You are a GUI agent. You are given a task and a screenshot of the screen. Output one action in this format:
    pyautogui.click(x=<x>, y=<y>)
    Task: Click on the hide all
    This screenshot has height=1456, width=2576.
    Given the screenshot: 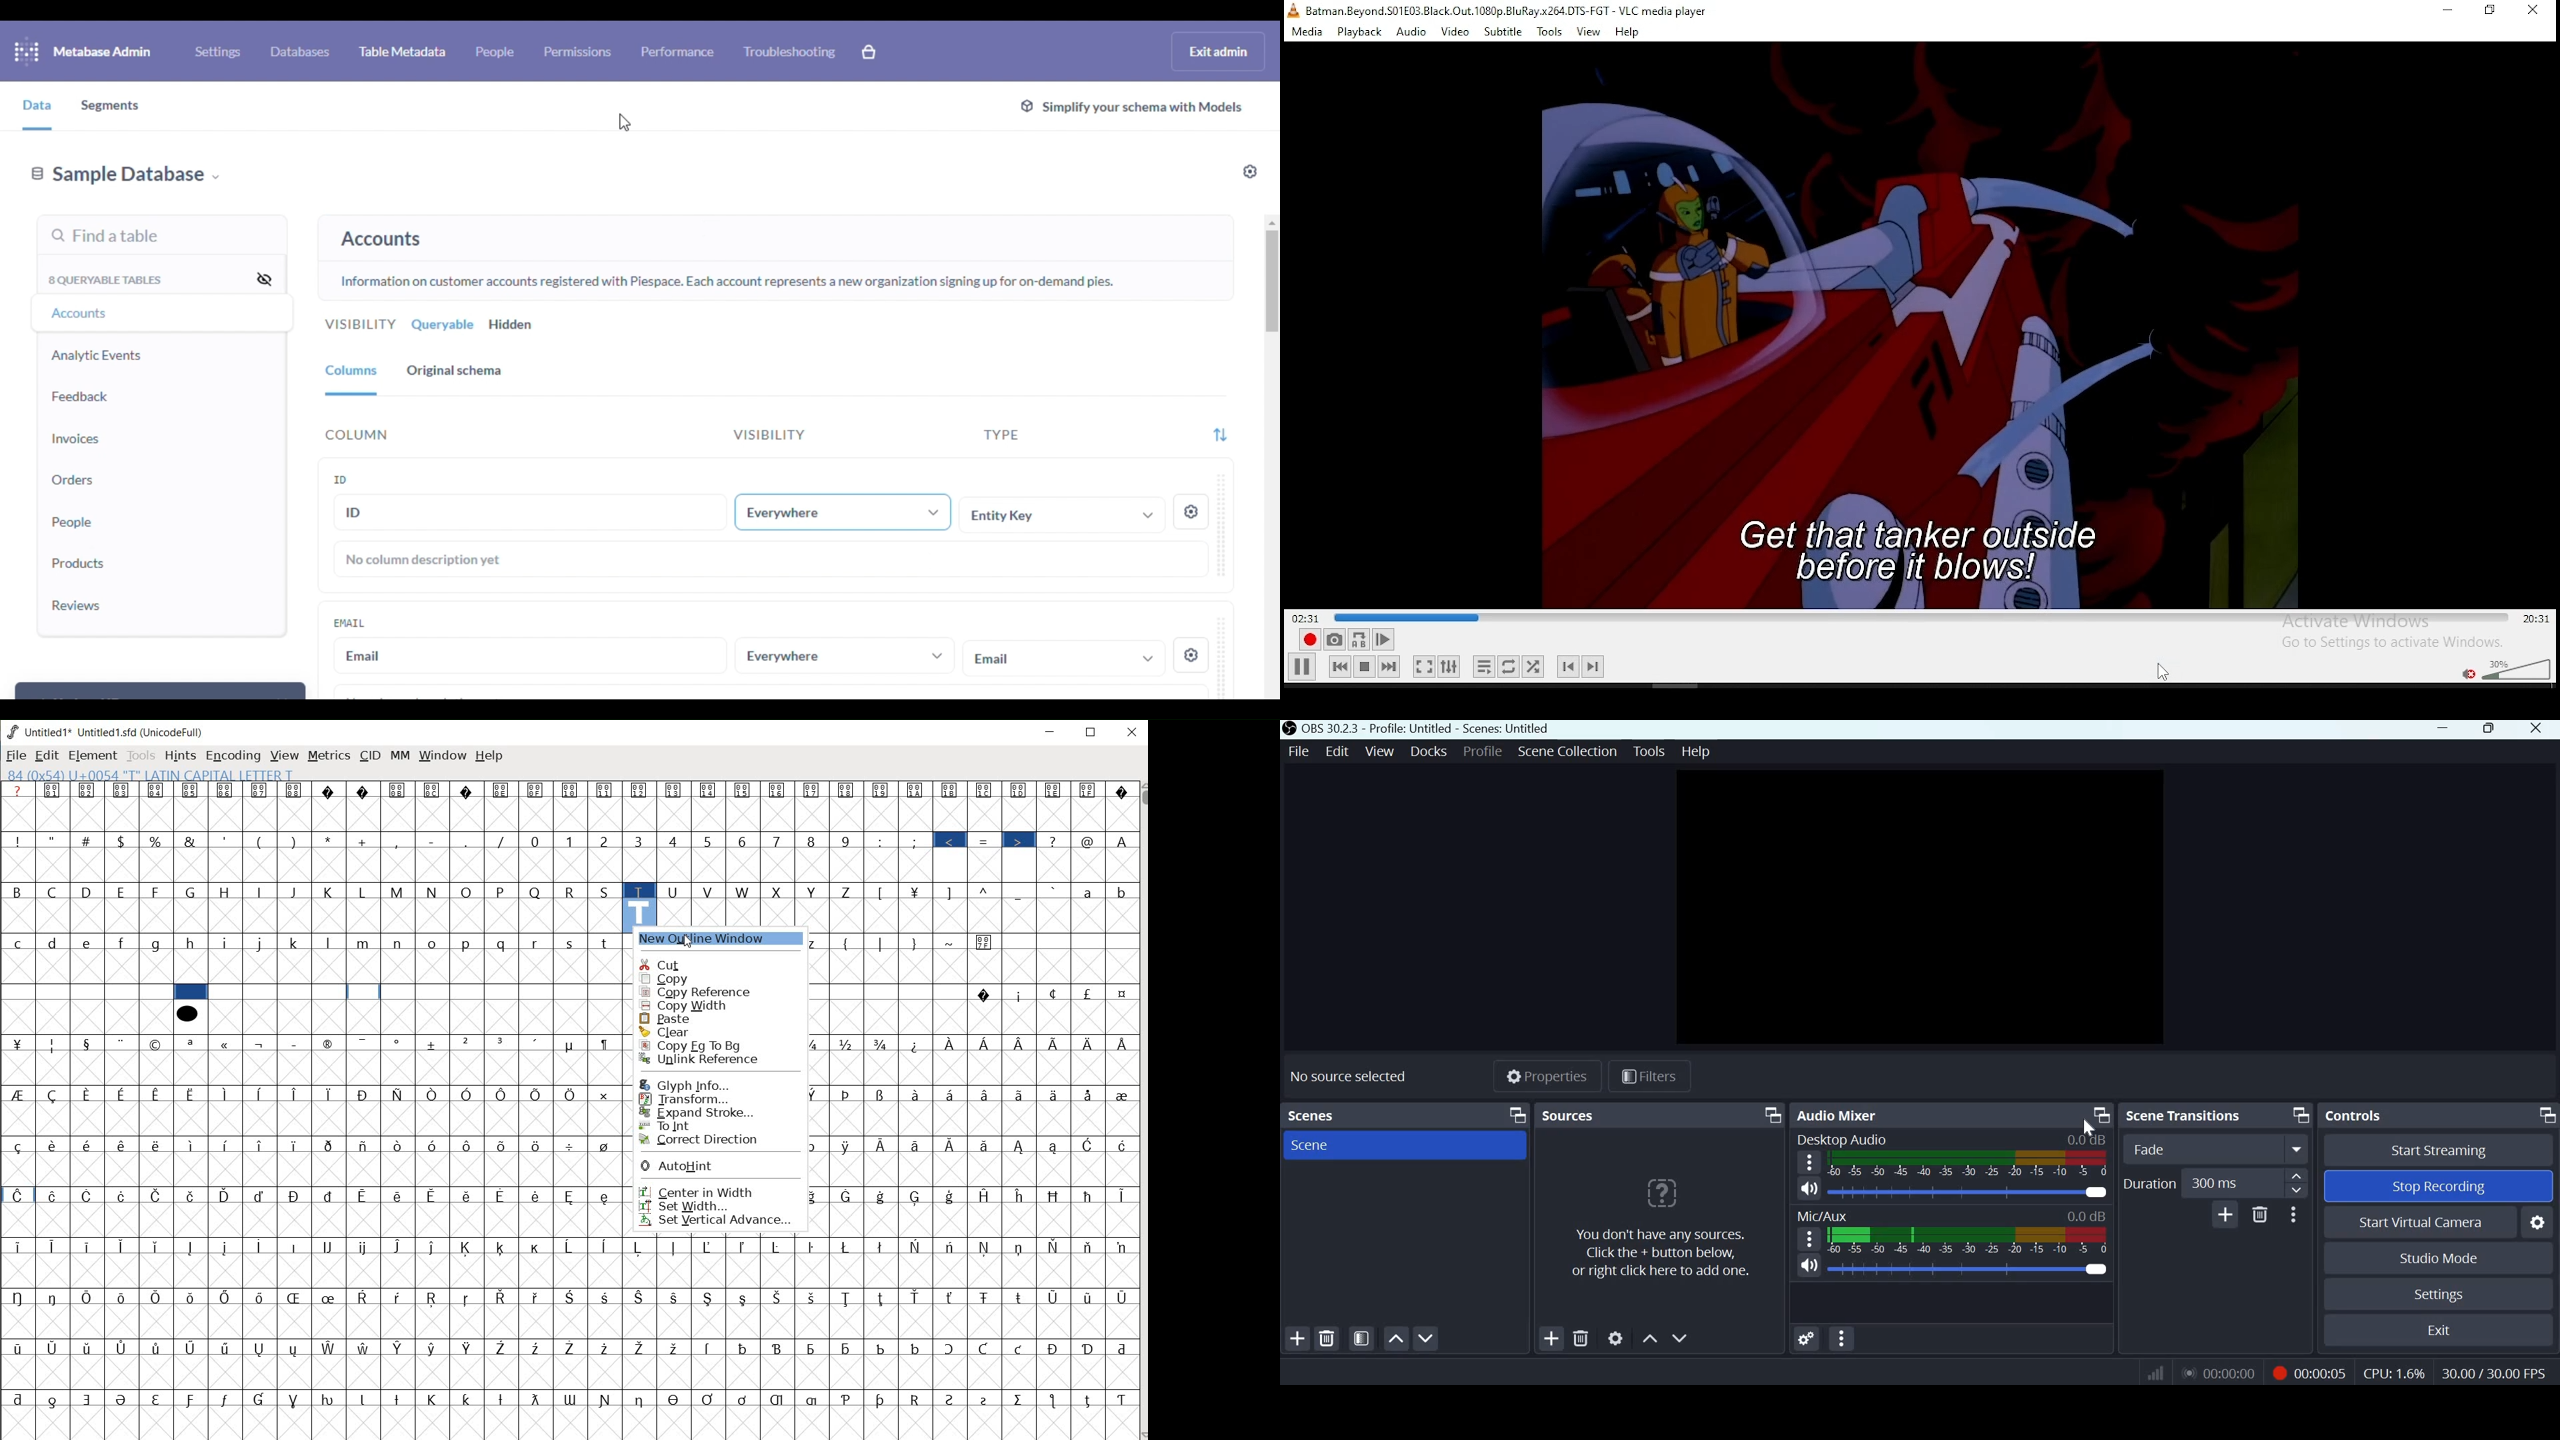 What is the action you would take?
    pyautogui.click(x=263, y=278)
    